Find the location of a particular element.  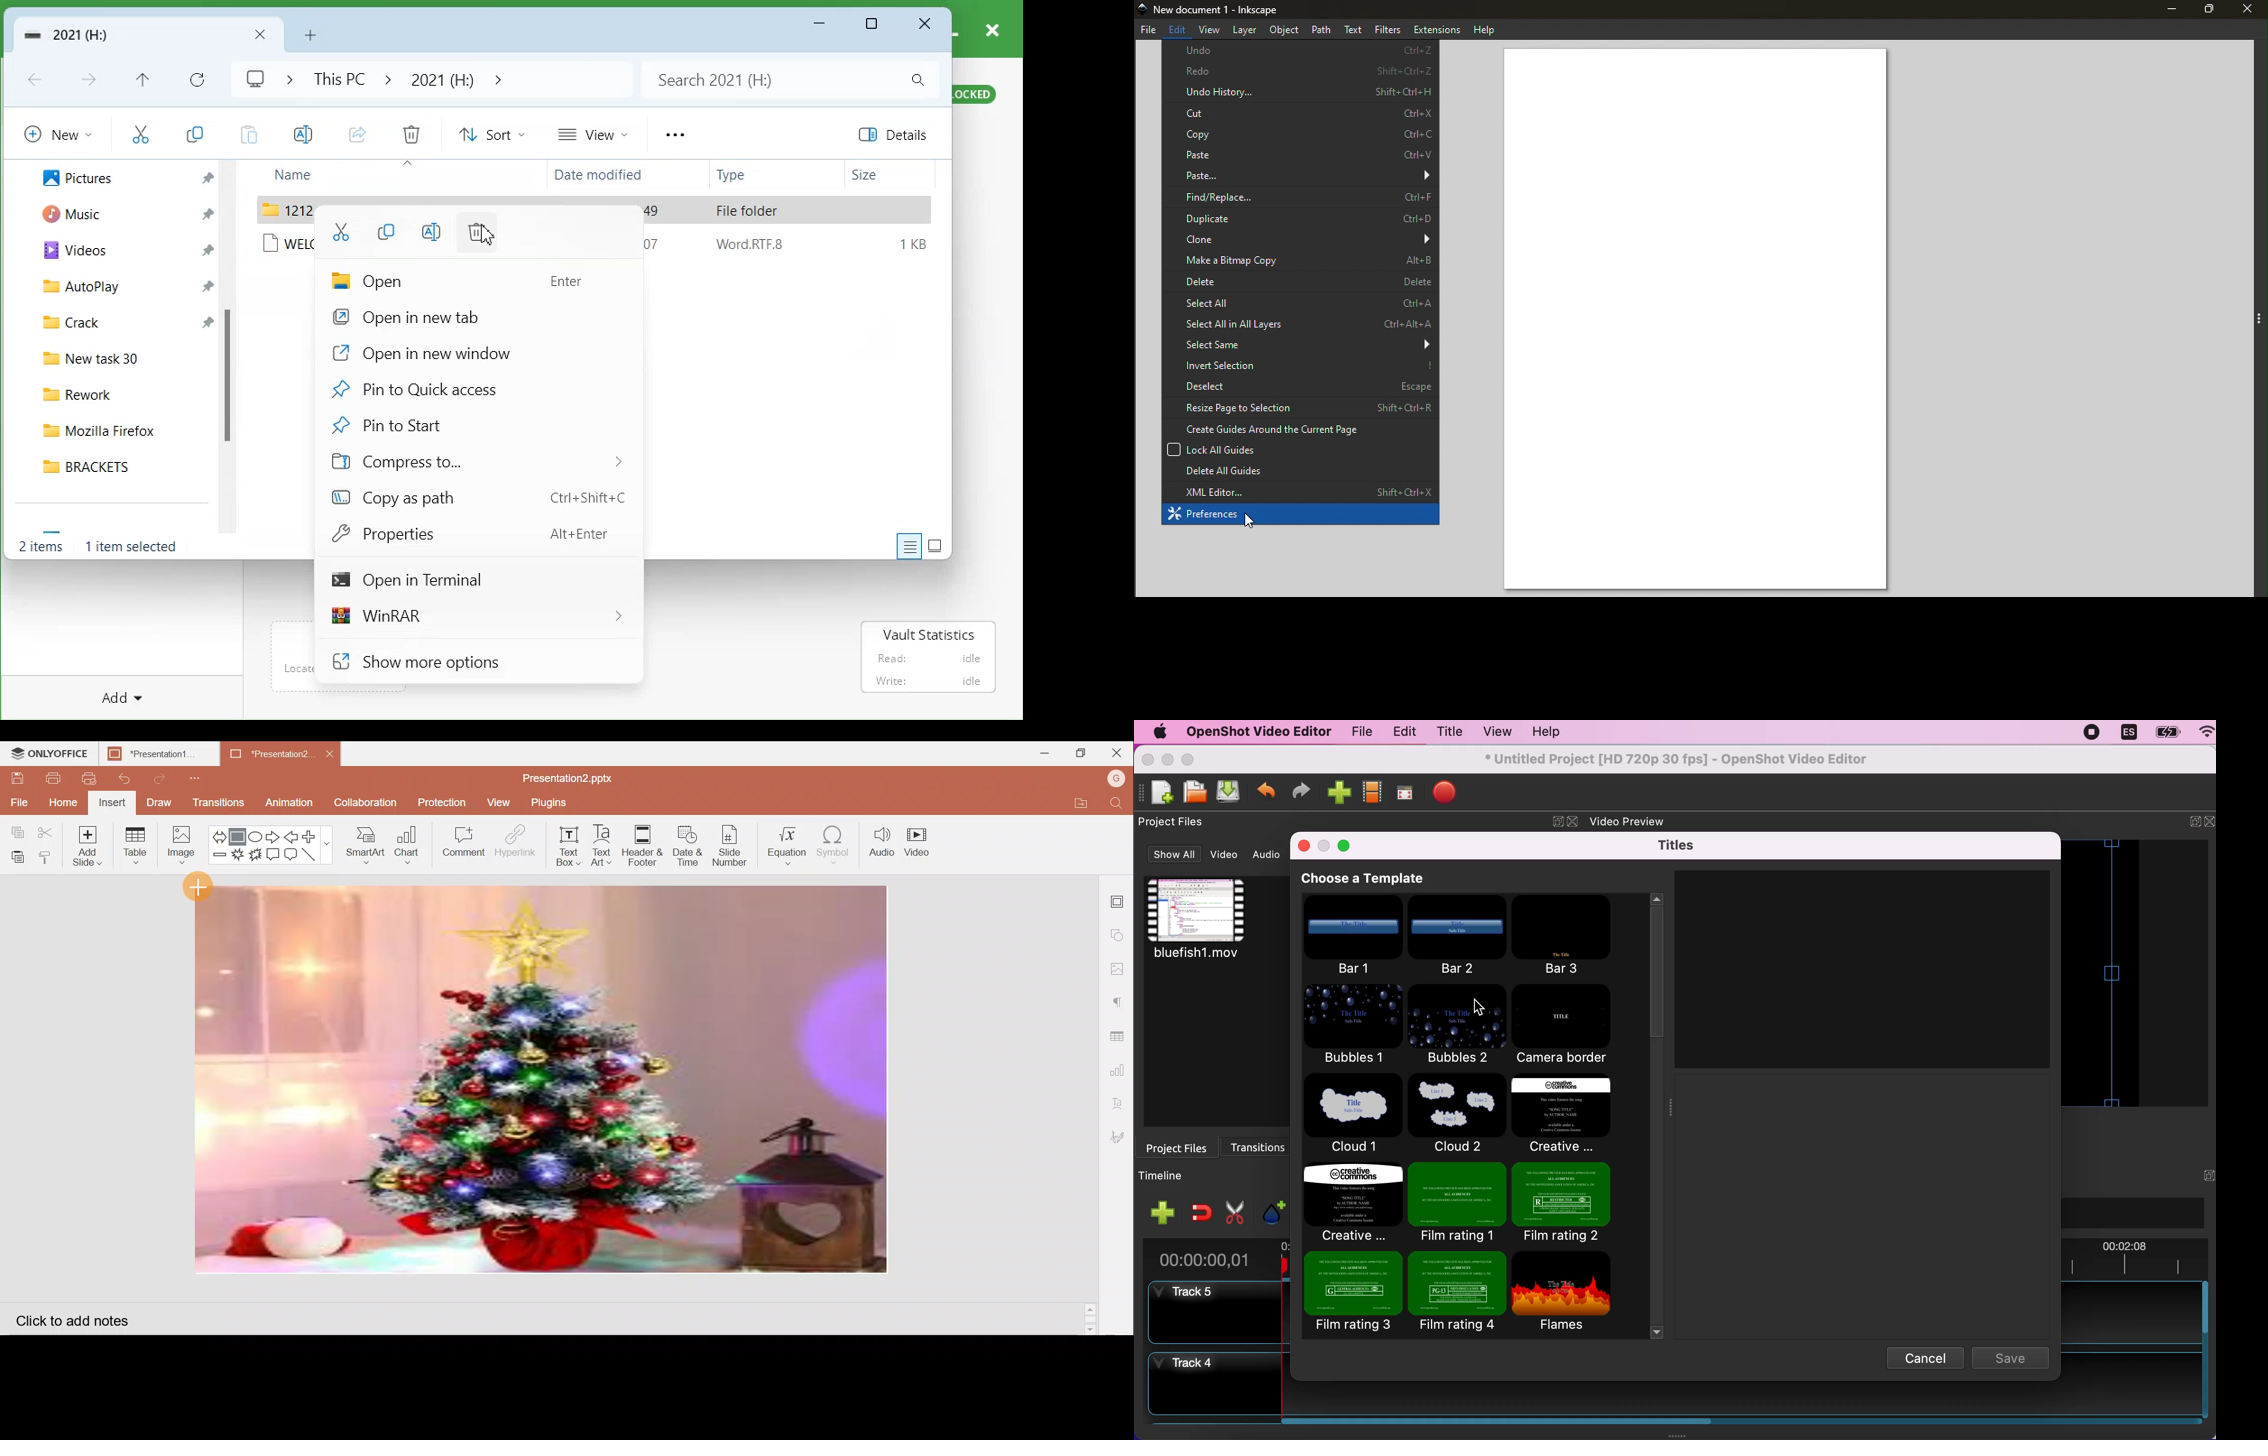

Find is located at coordinates (1120, 804).